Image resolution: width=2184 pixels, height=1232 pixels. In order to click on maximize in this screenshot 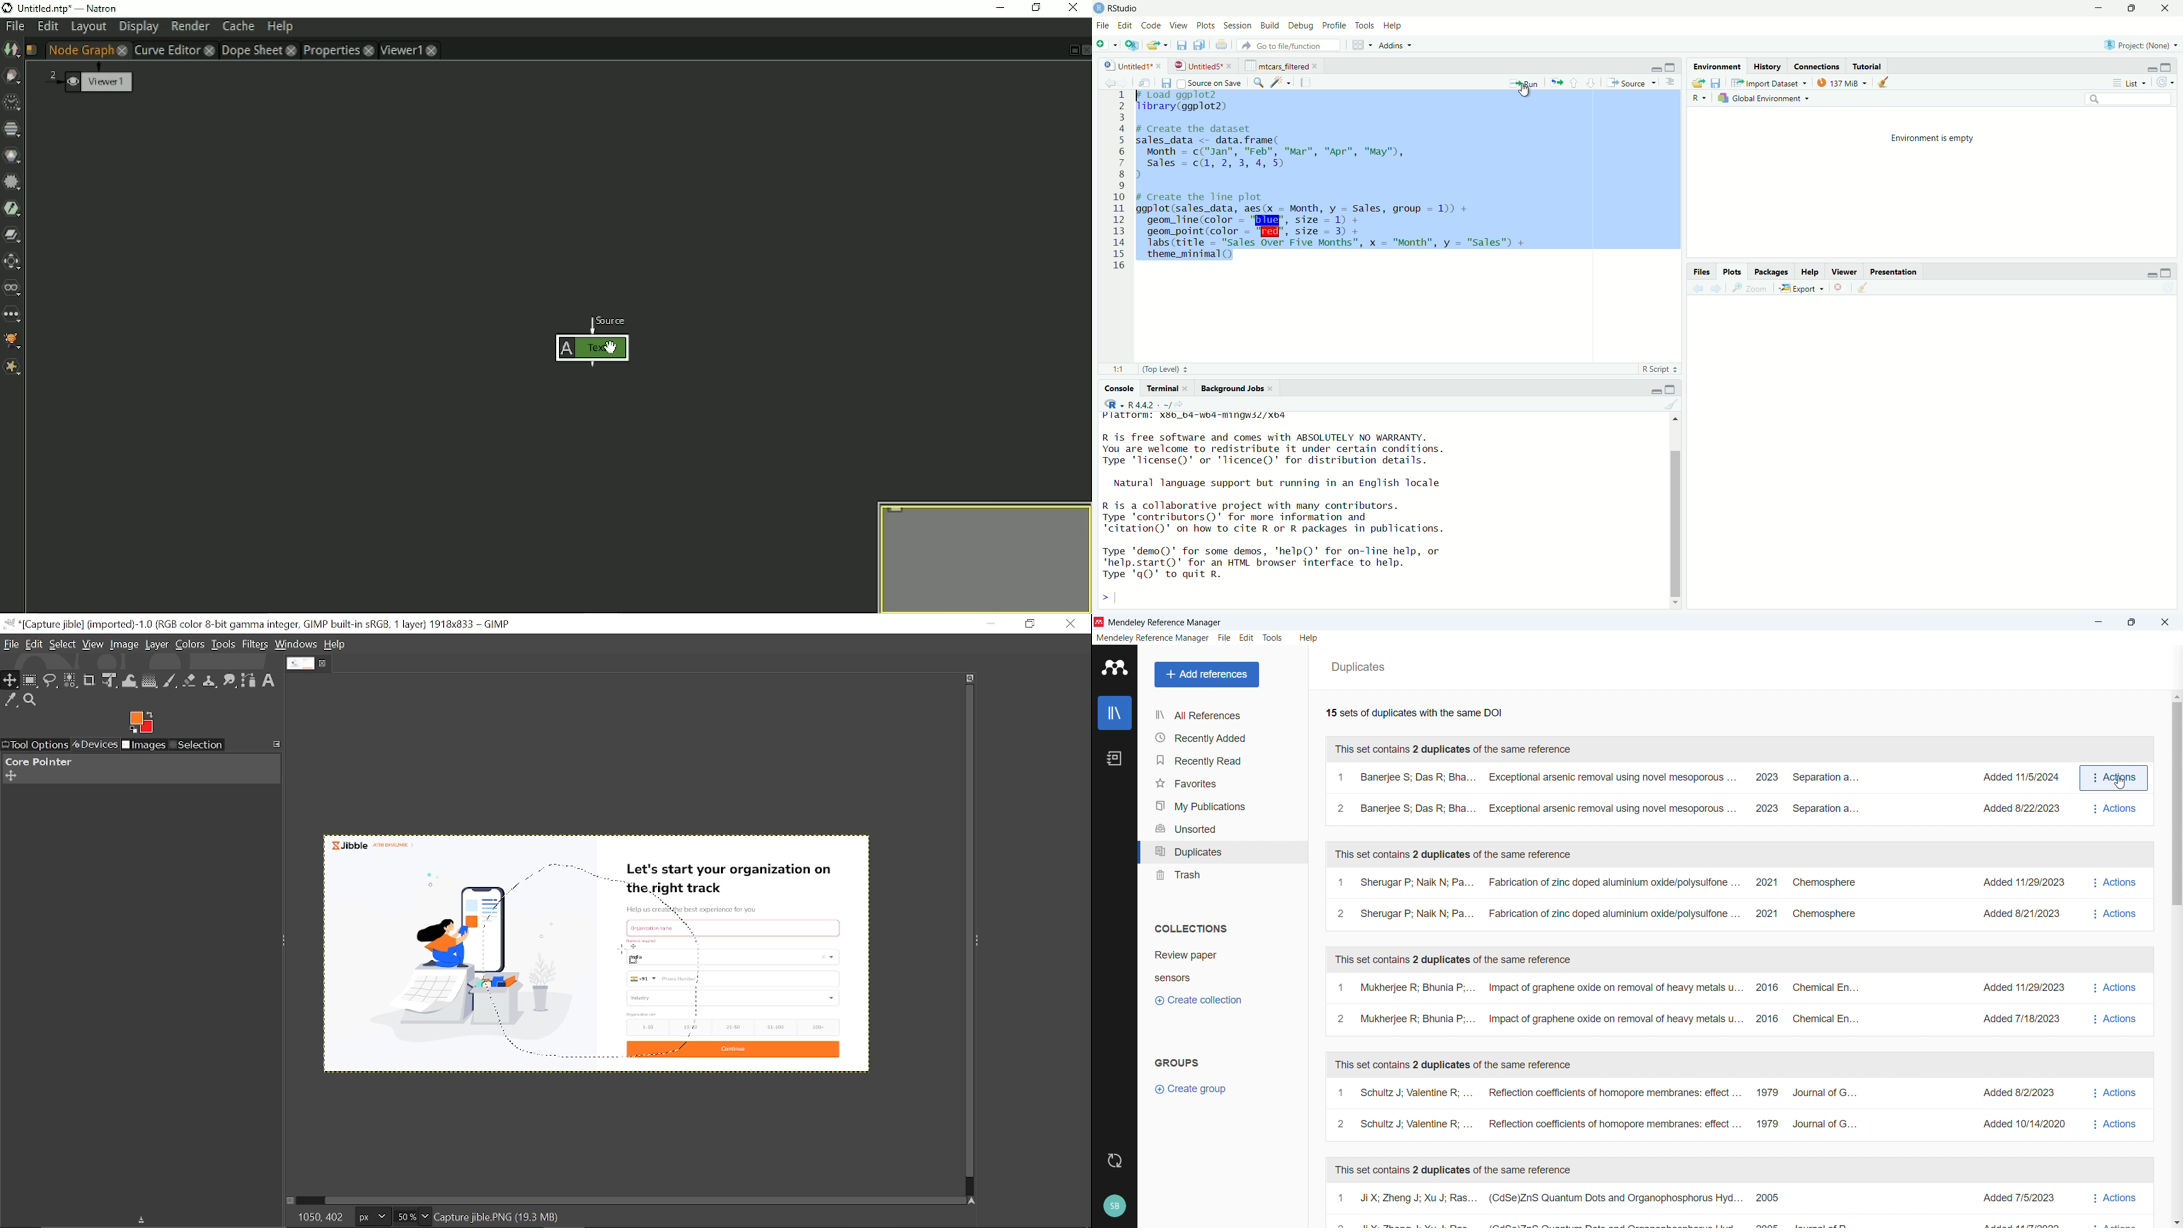, I will do `click(1671, 390)`.